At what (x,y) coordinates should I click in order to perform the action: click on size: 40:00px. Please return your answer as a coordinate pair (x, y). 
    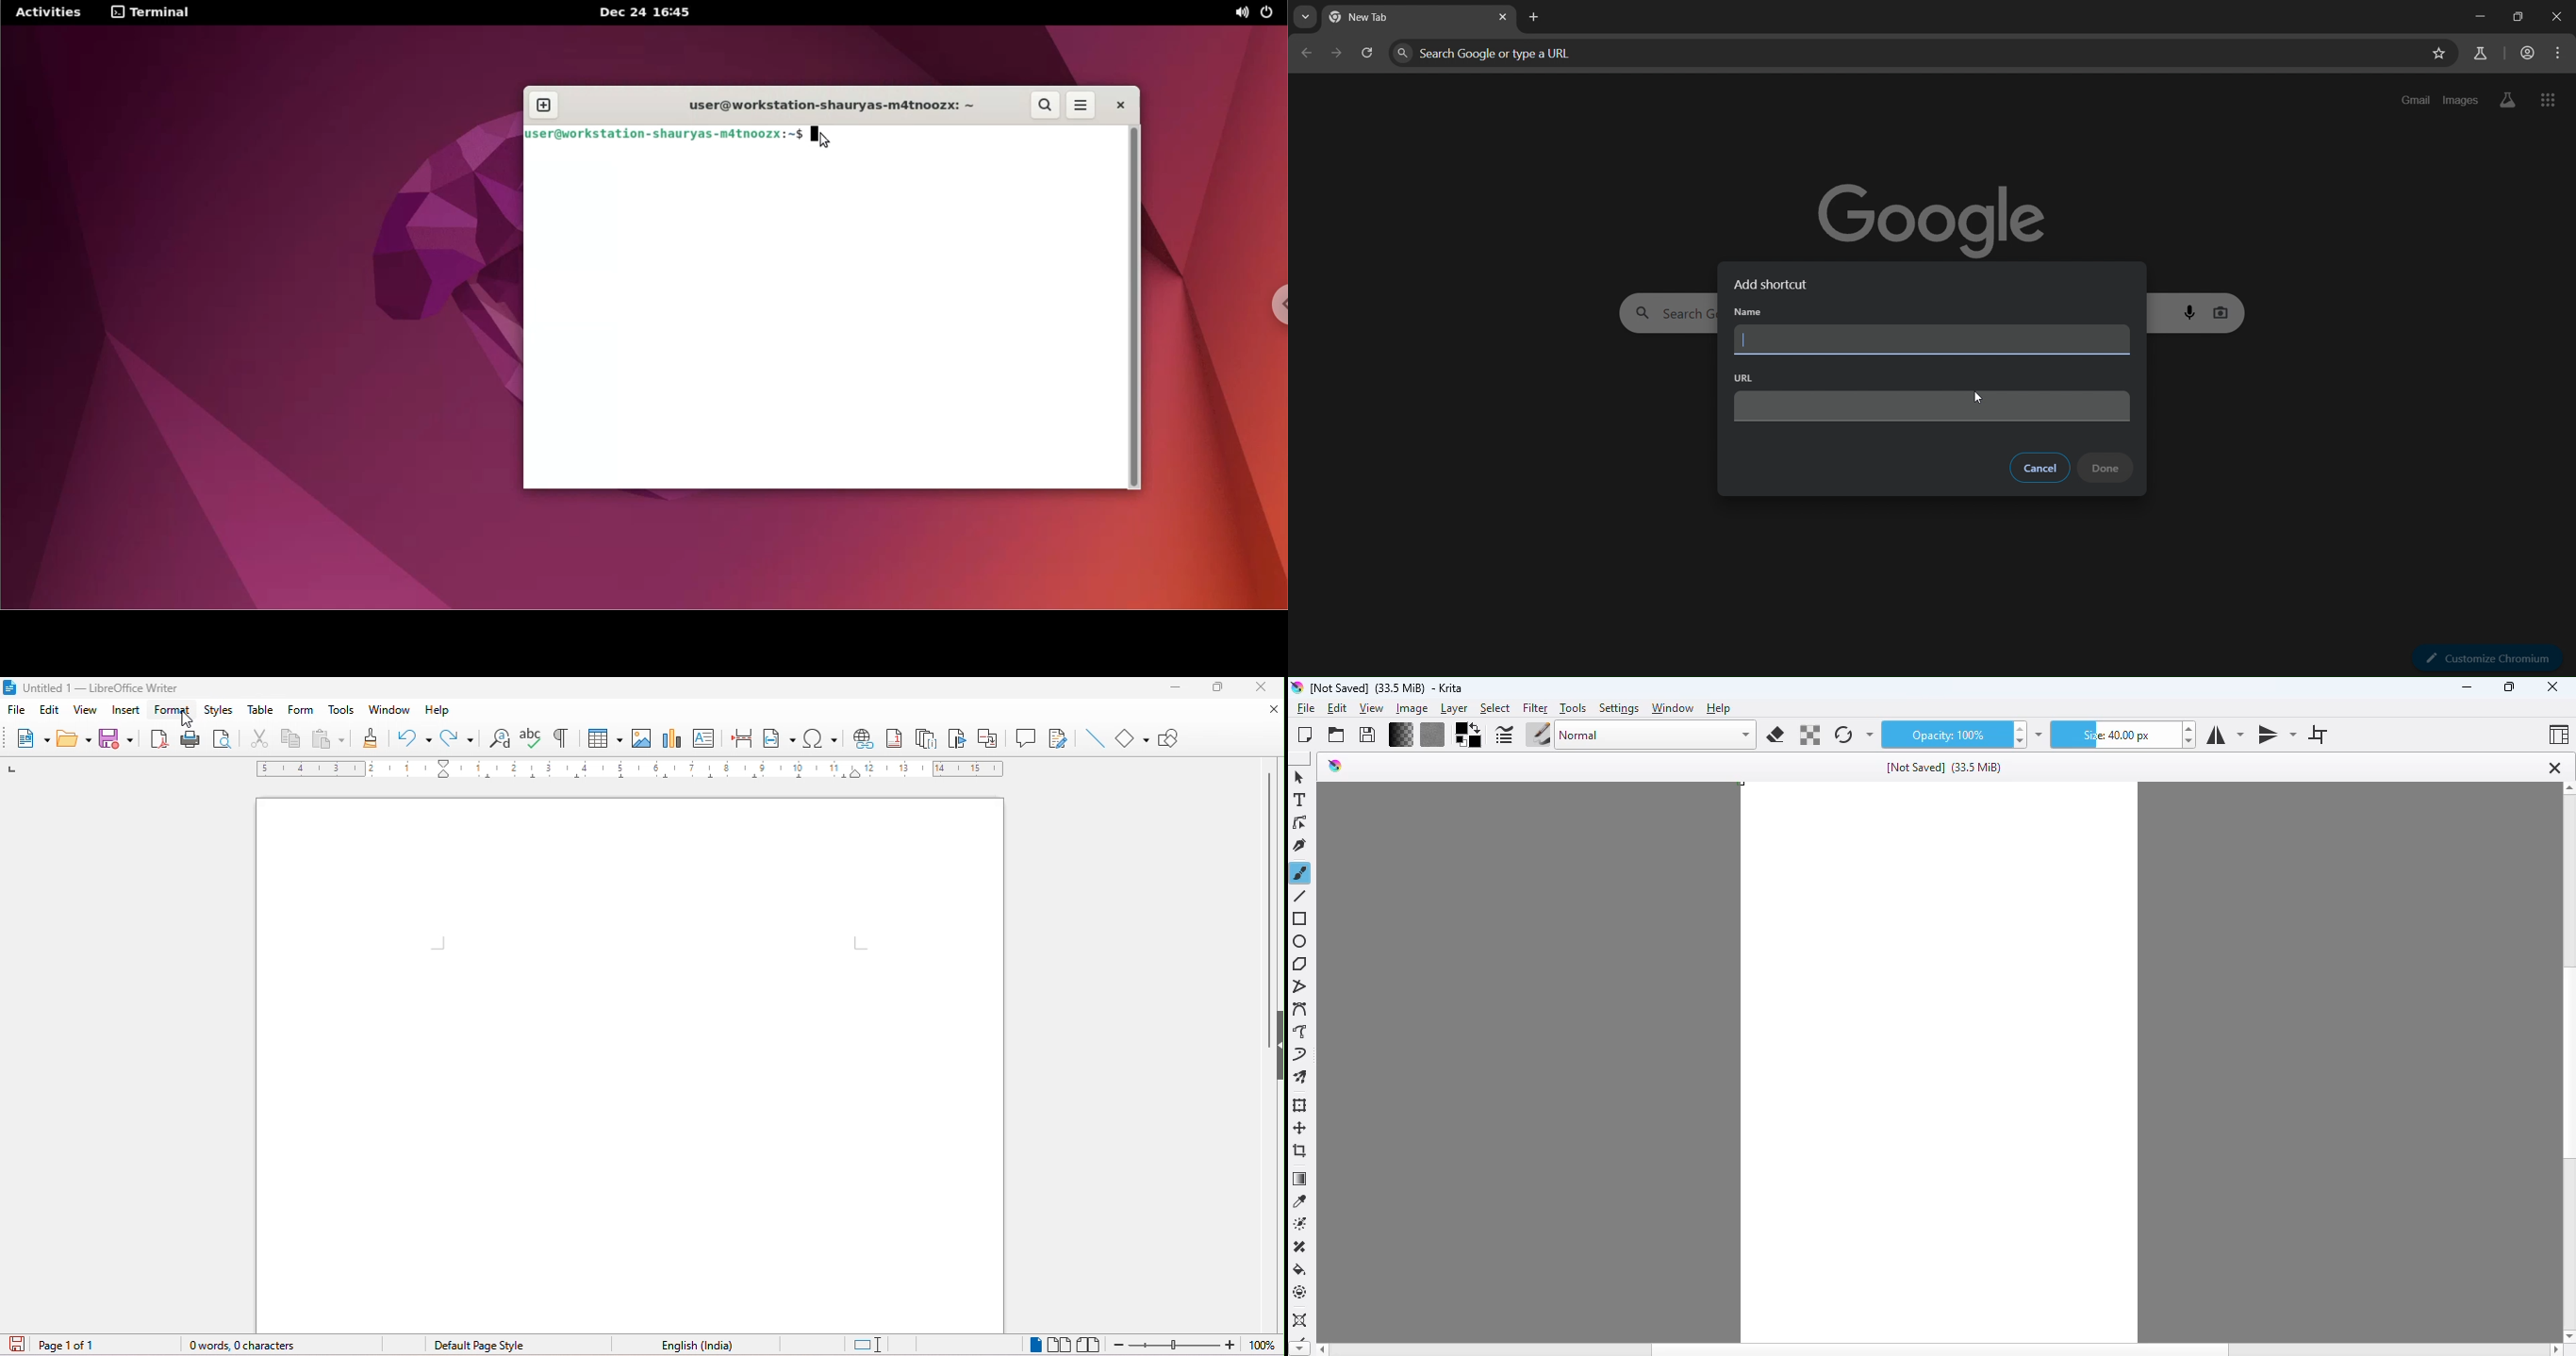
    Looking at the image, I should click on (2116, 735).